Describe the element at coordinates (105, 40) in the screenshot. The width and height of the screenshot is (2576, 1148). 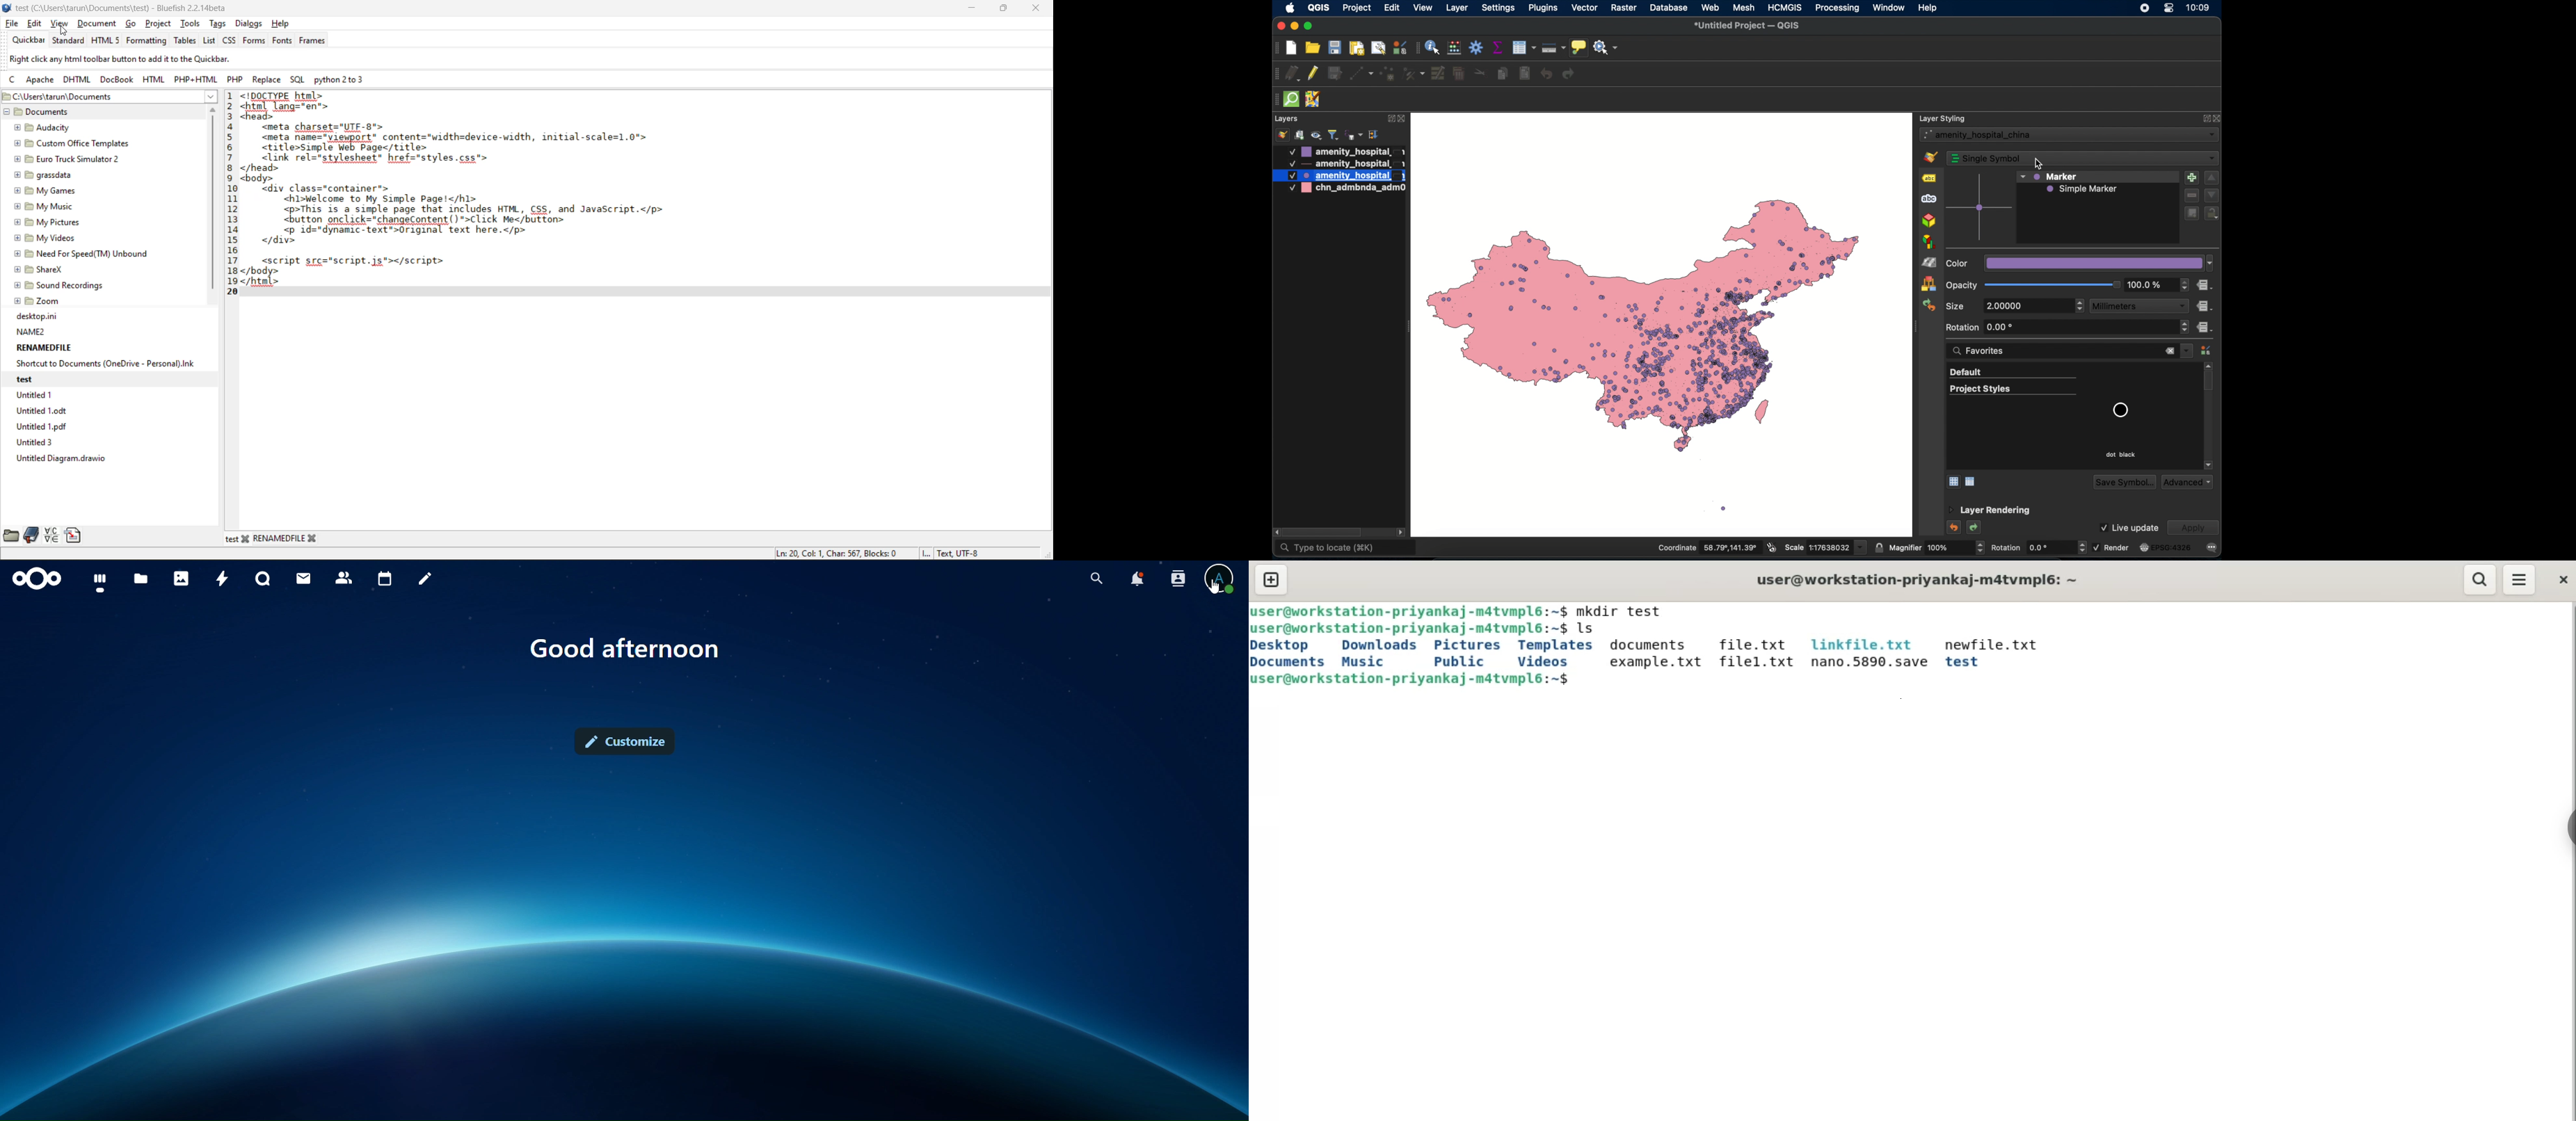
I see `html` at that location.